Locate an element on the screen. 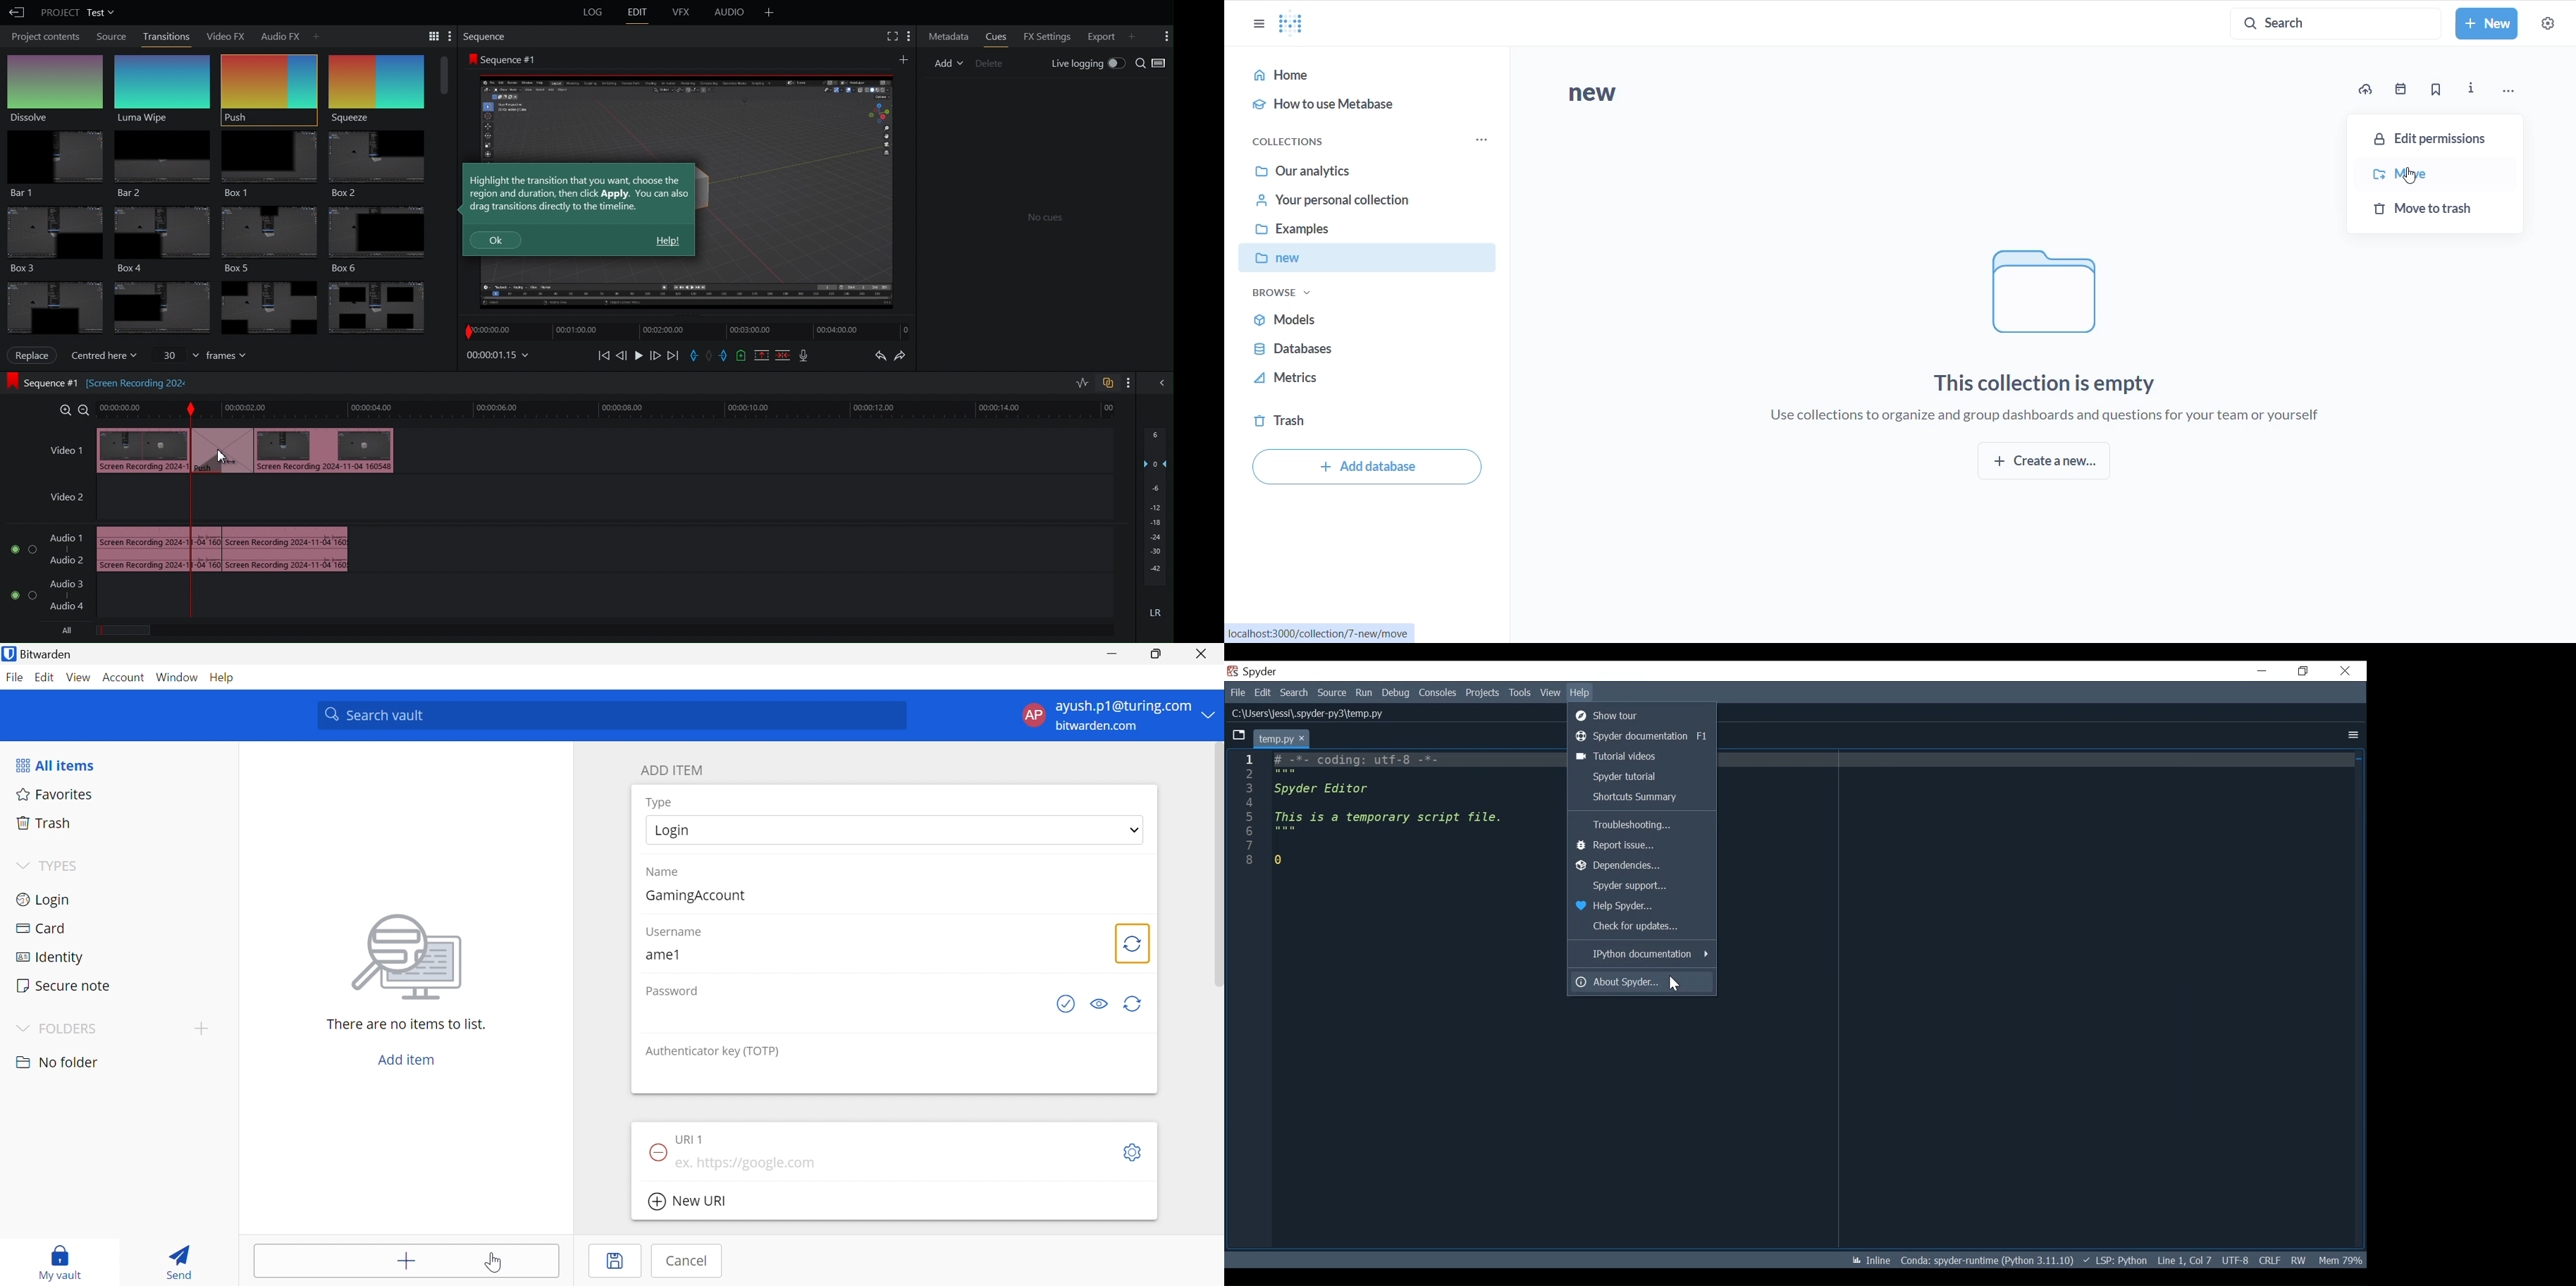 Image resolution: width=2576 pixels, height=1288 pixels. Centered here is located at coordinates (107, 353).